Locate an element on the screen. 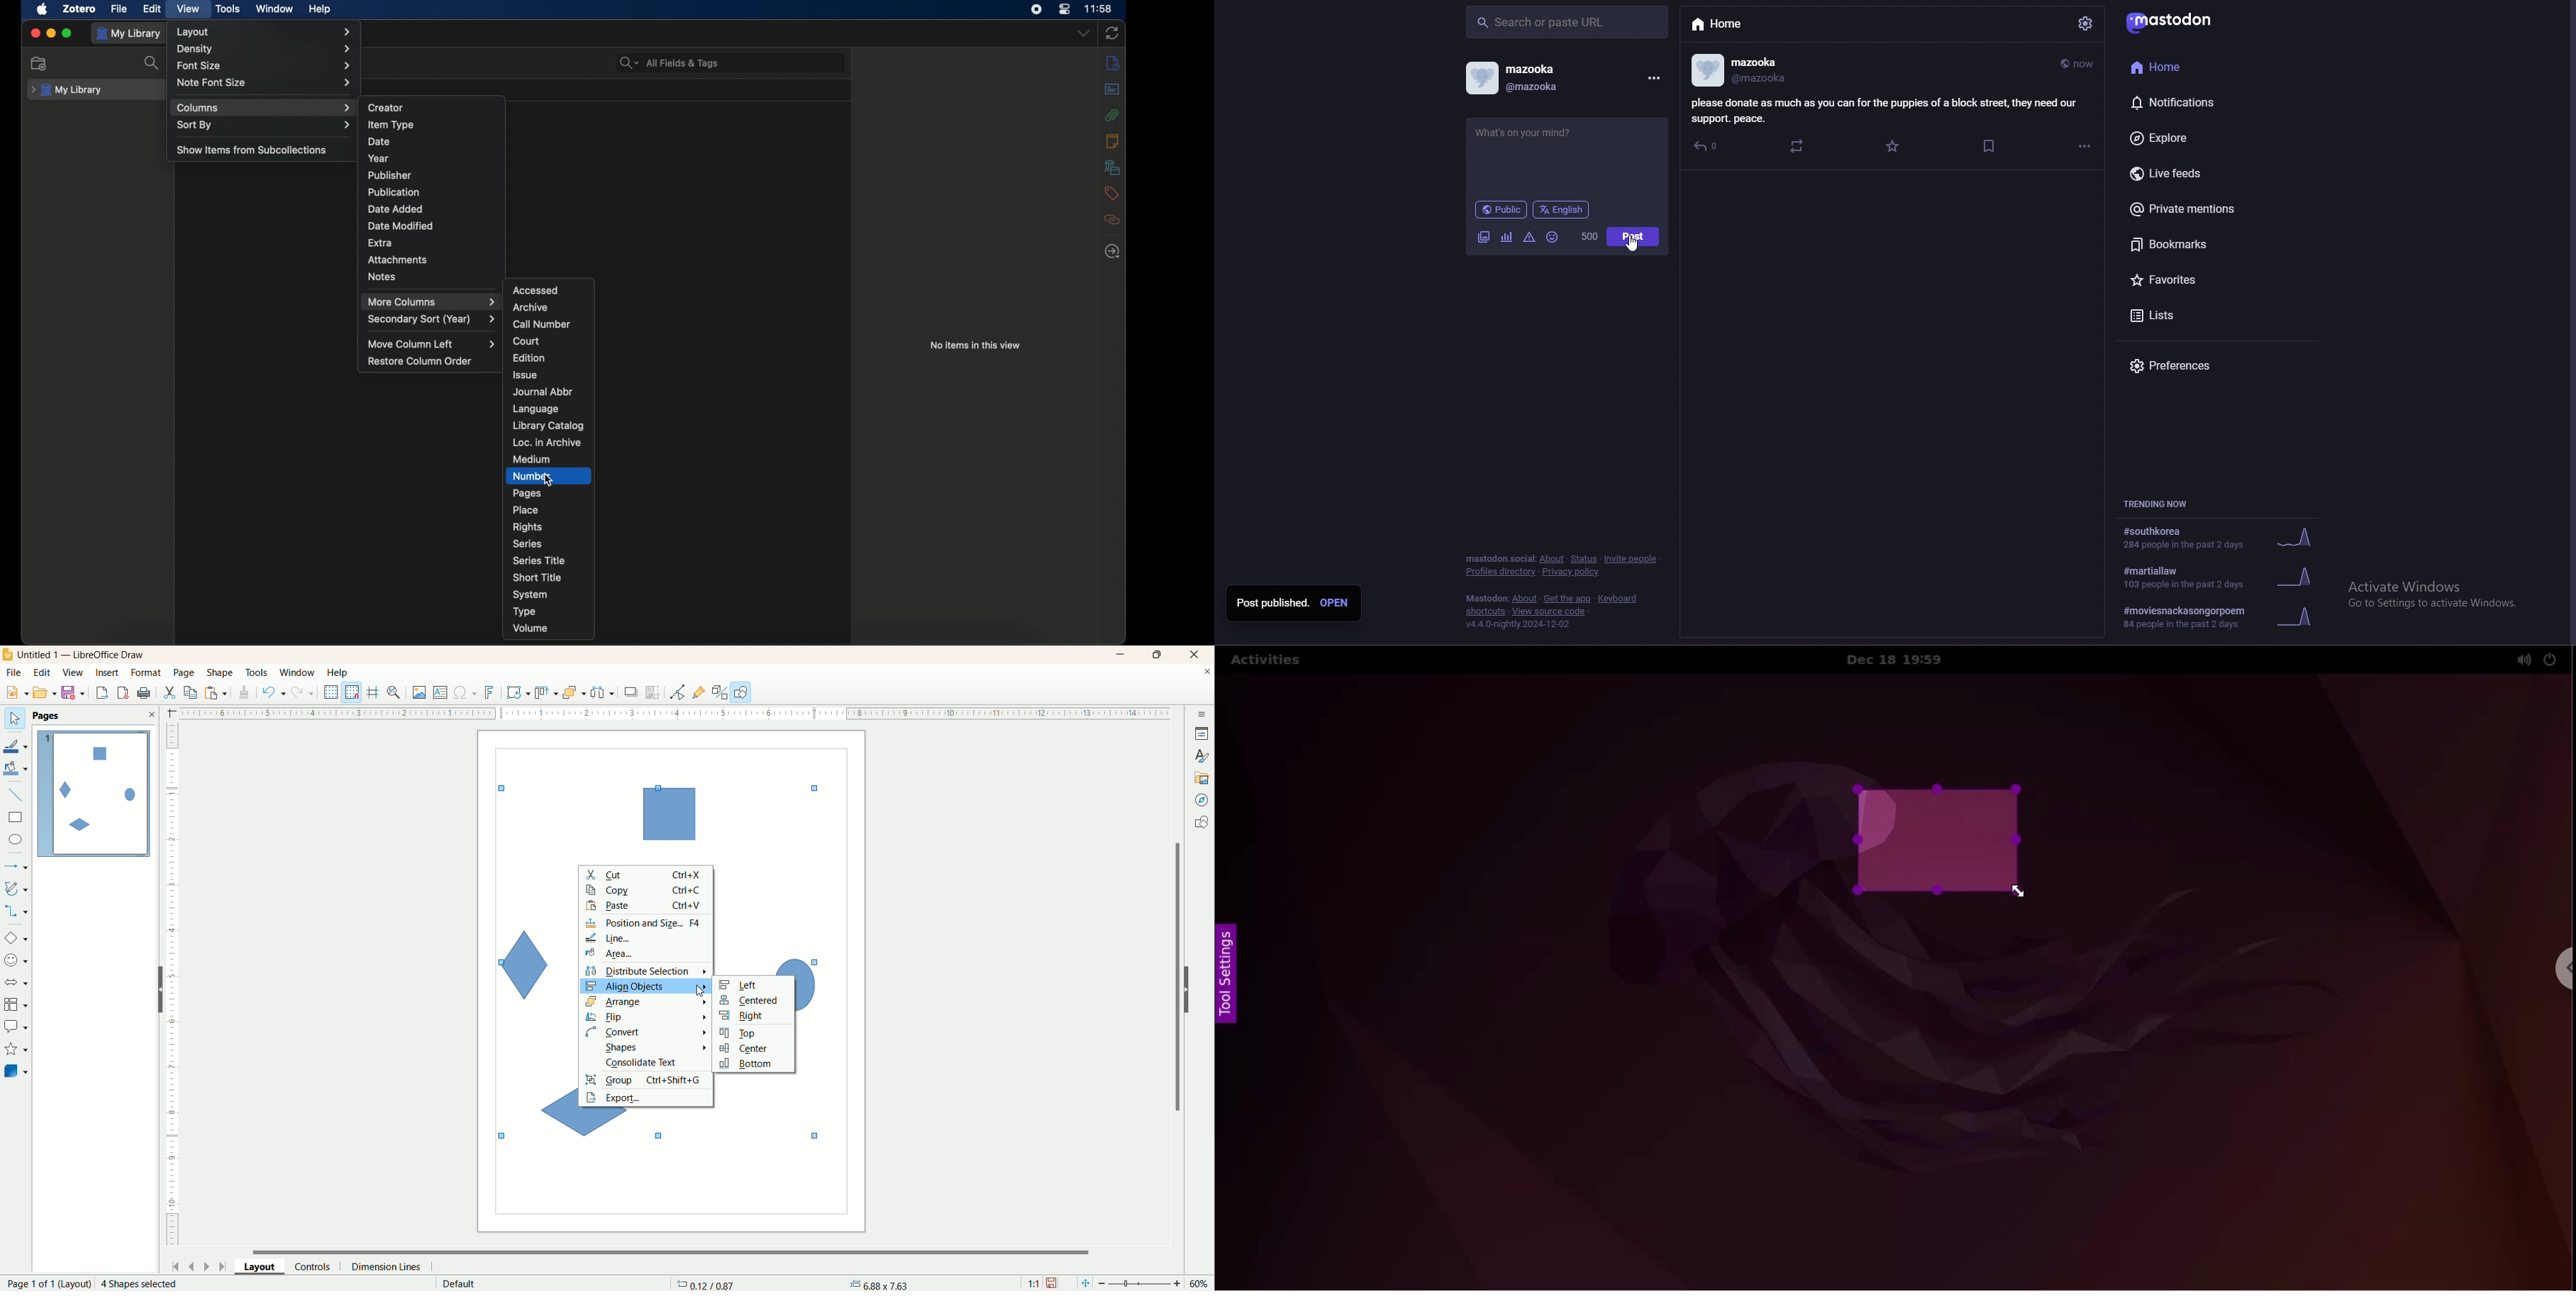  cursor is located at coordinates (2025, 895).